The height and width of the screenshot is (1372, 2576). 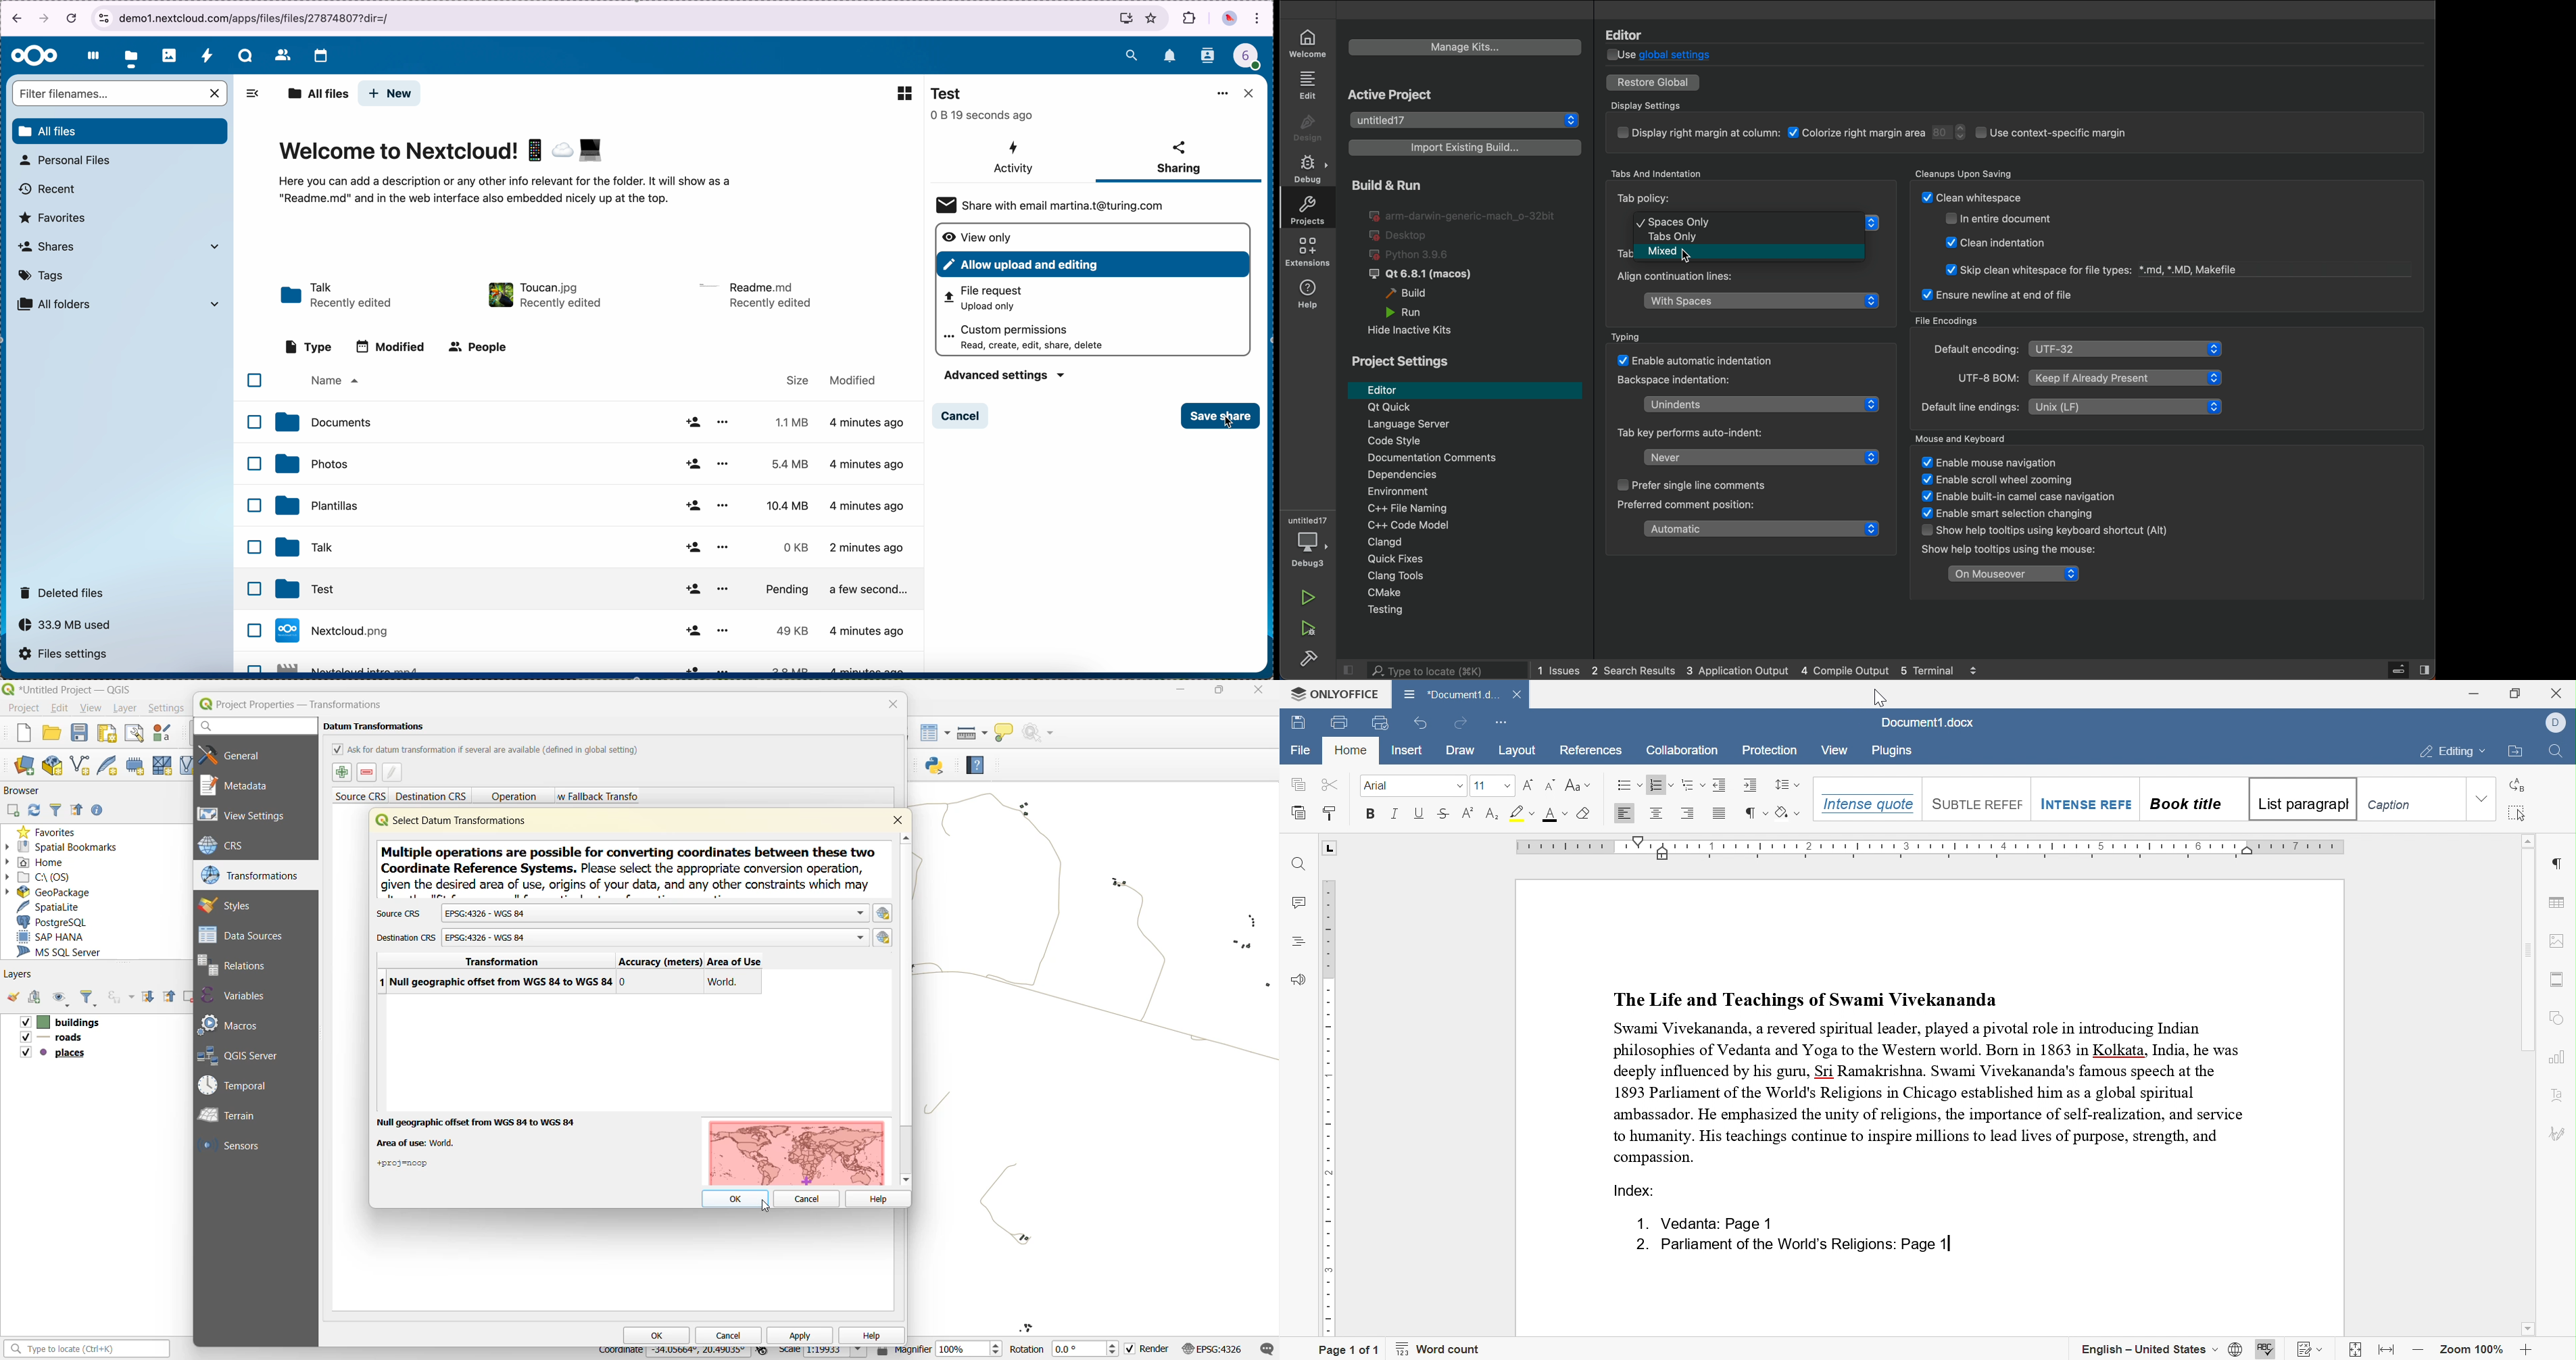 I want to click on open file location, so click(x=2517, y=752).